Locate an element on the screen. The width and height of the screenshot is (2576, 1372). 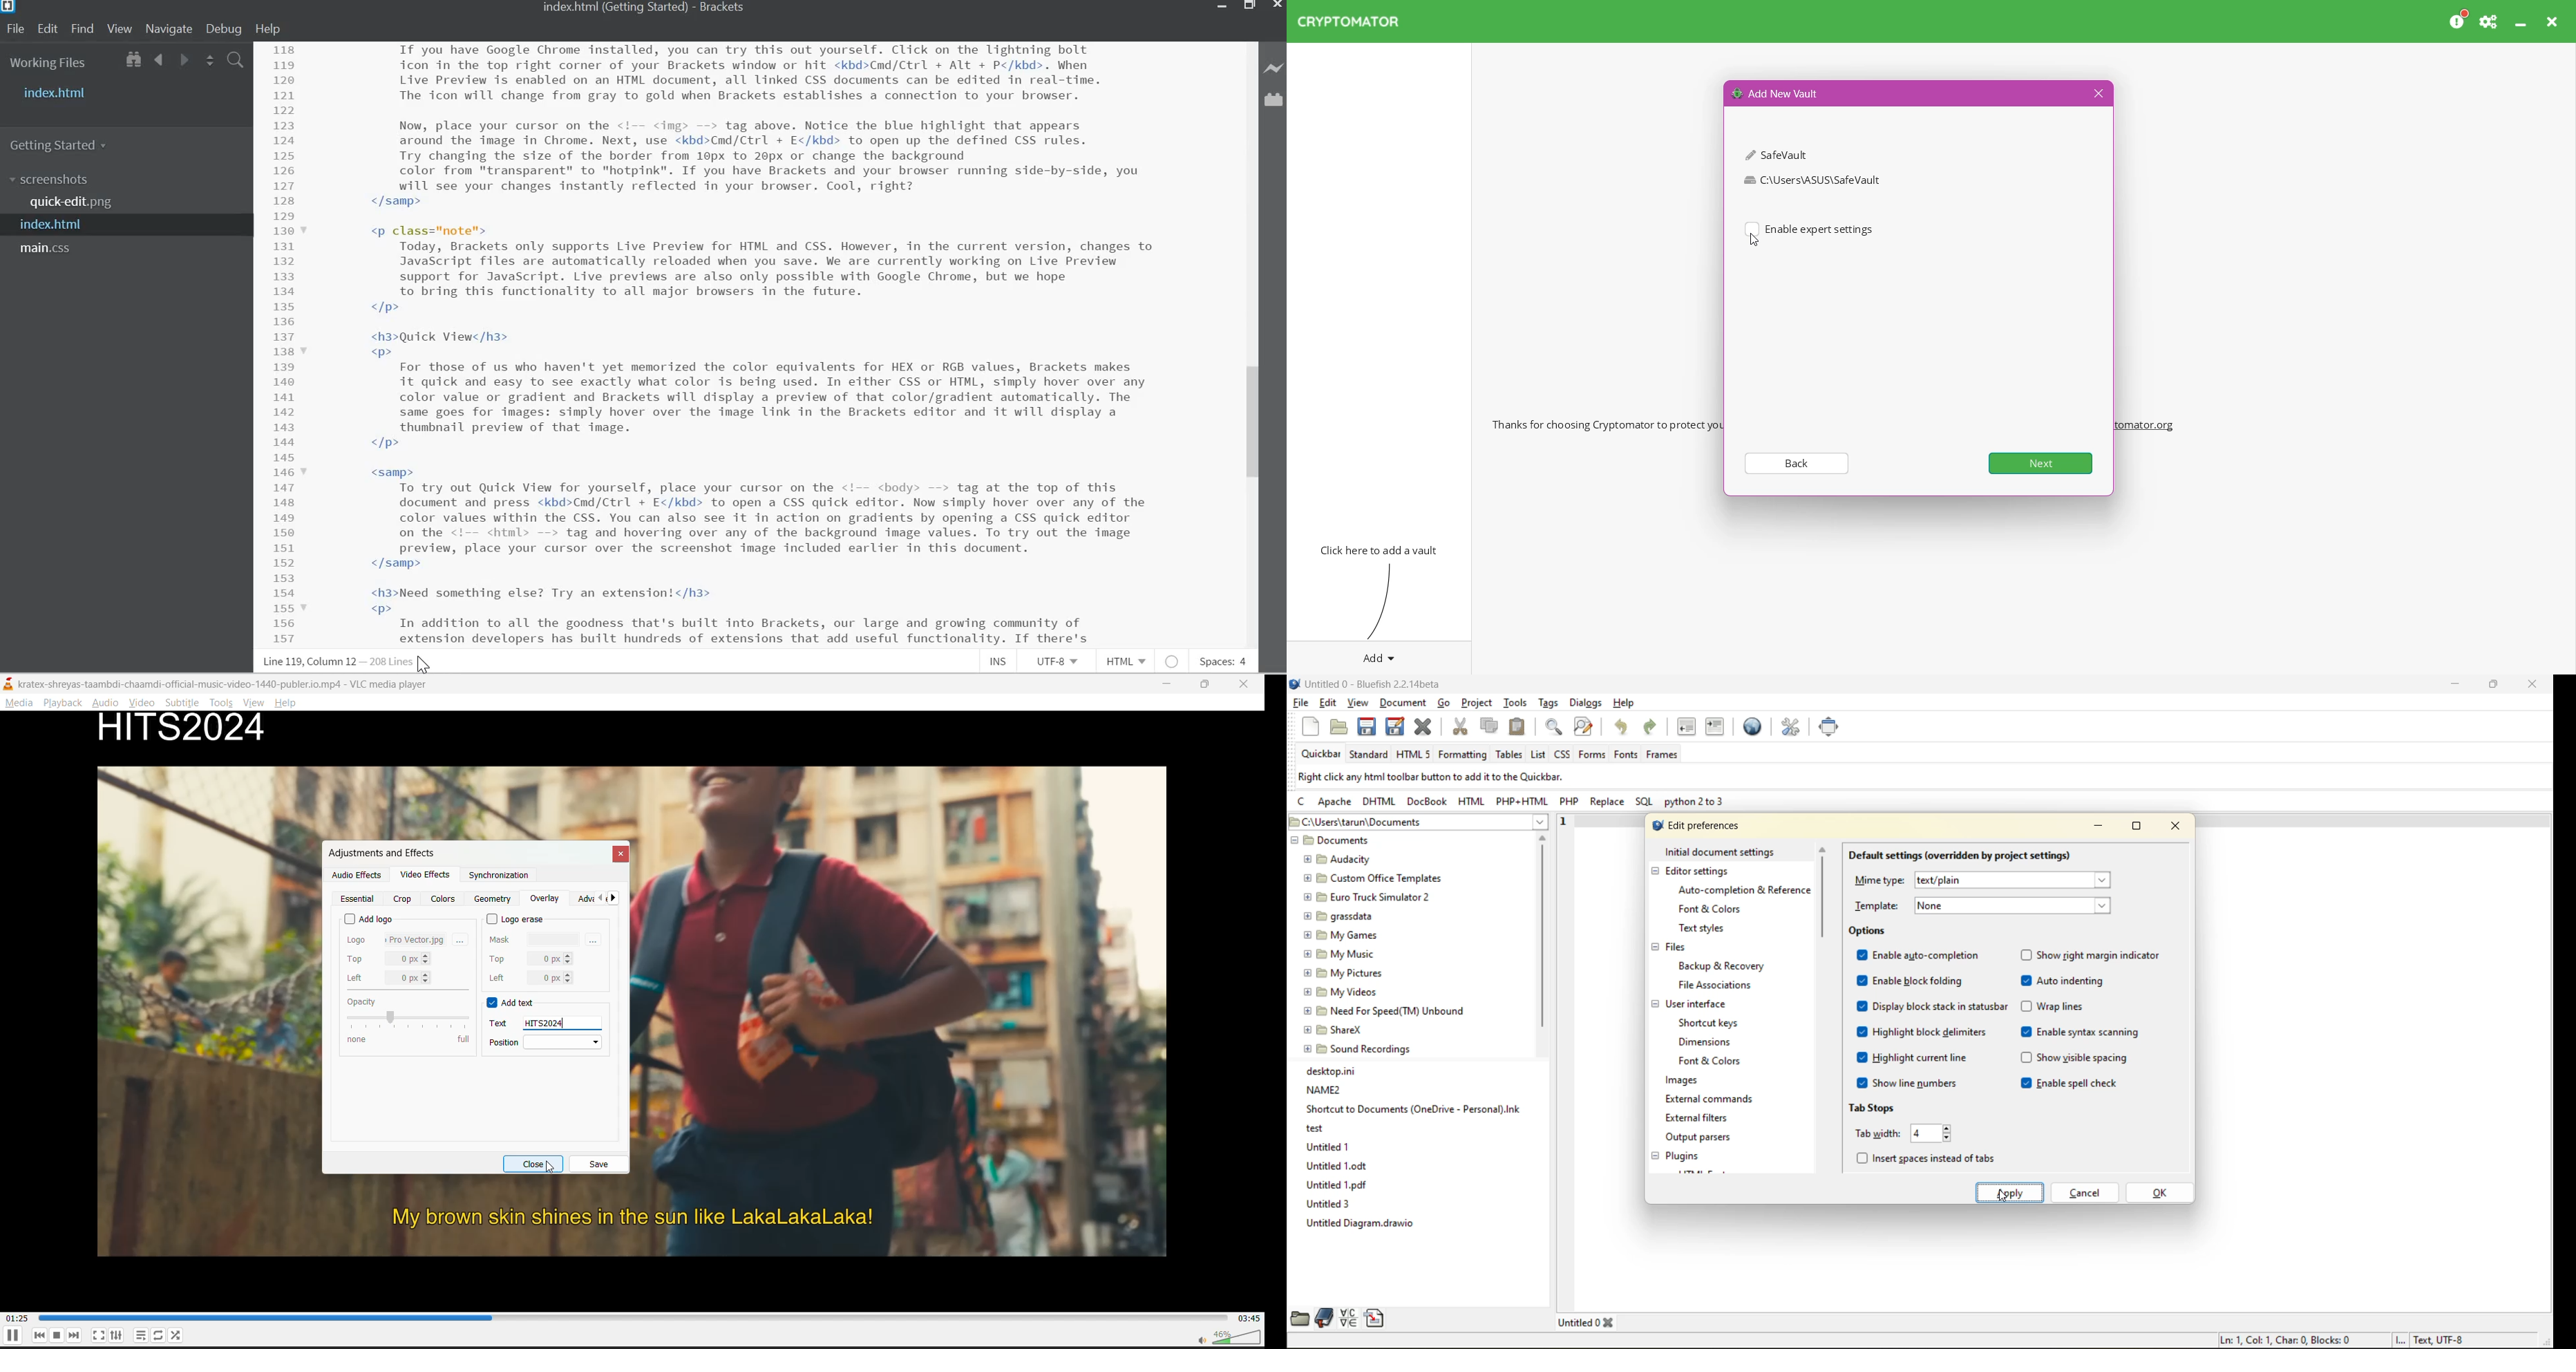
close file is located at coordinates (1424, 727).